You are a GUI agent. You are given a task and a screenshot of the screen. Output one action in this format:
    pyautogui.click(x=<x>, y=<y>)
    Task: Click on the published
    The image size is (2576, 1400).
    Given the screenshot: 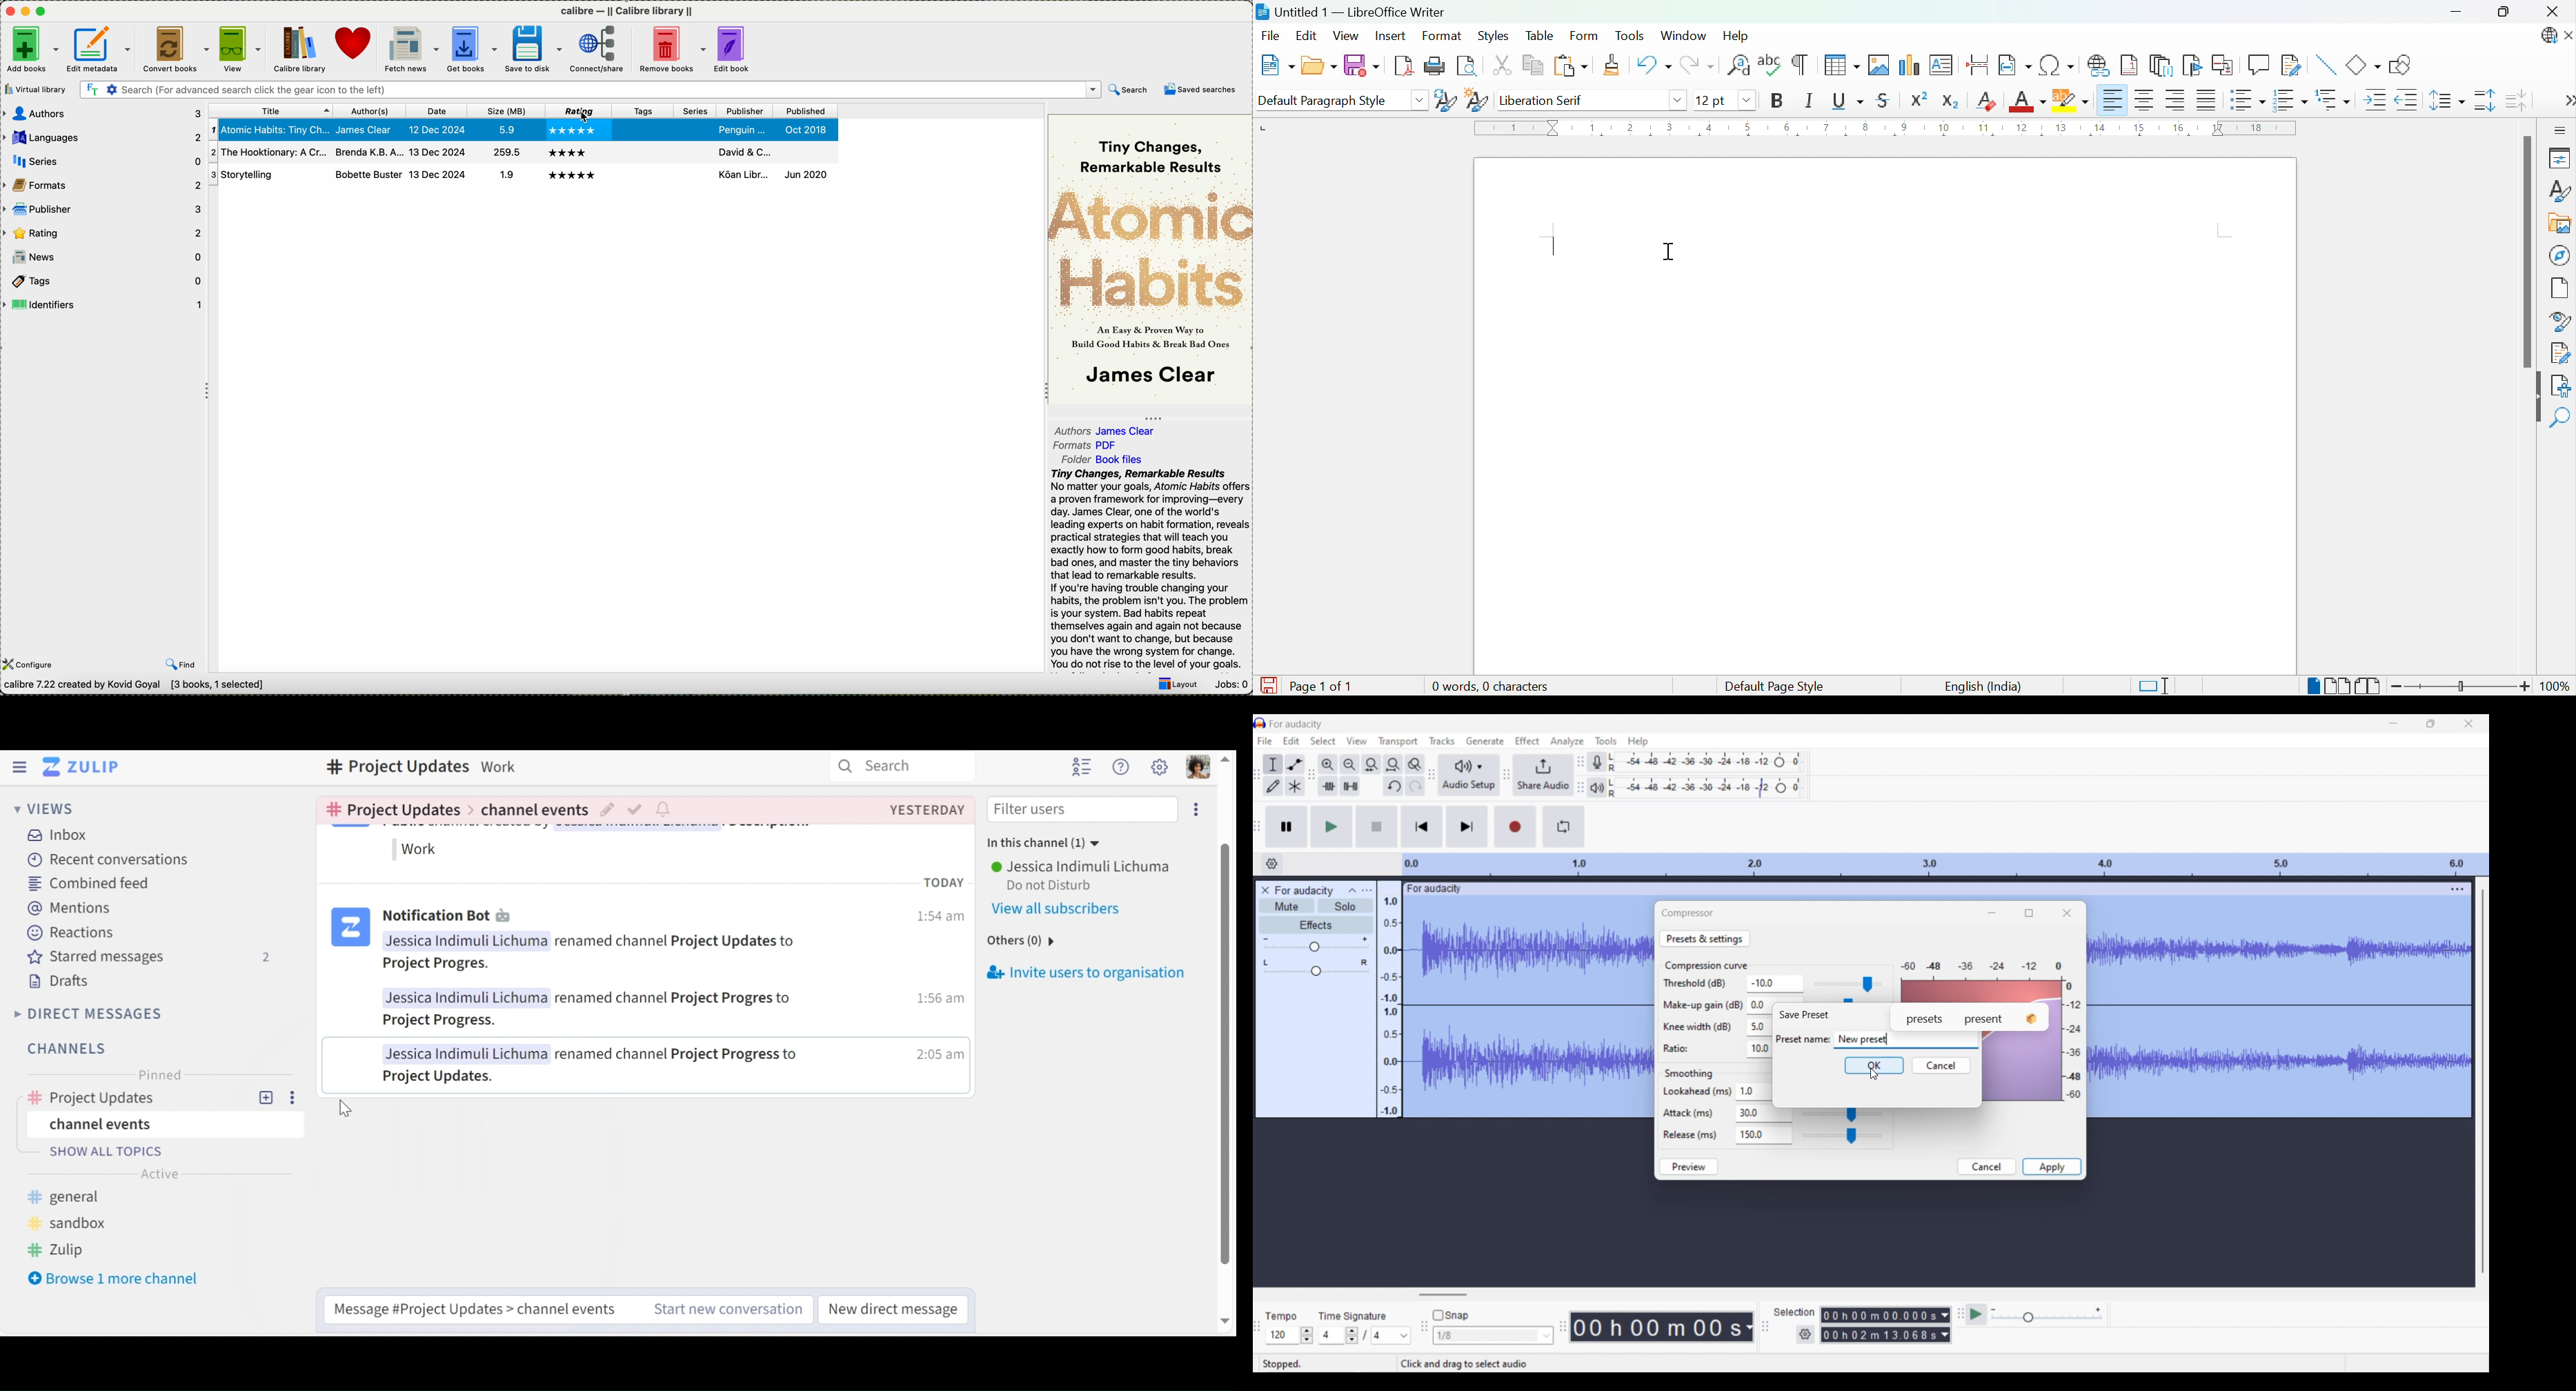 What is the action you would take?
    pyautogui.click(x=804, y=110)
    